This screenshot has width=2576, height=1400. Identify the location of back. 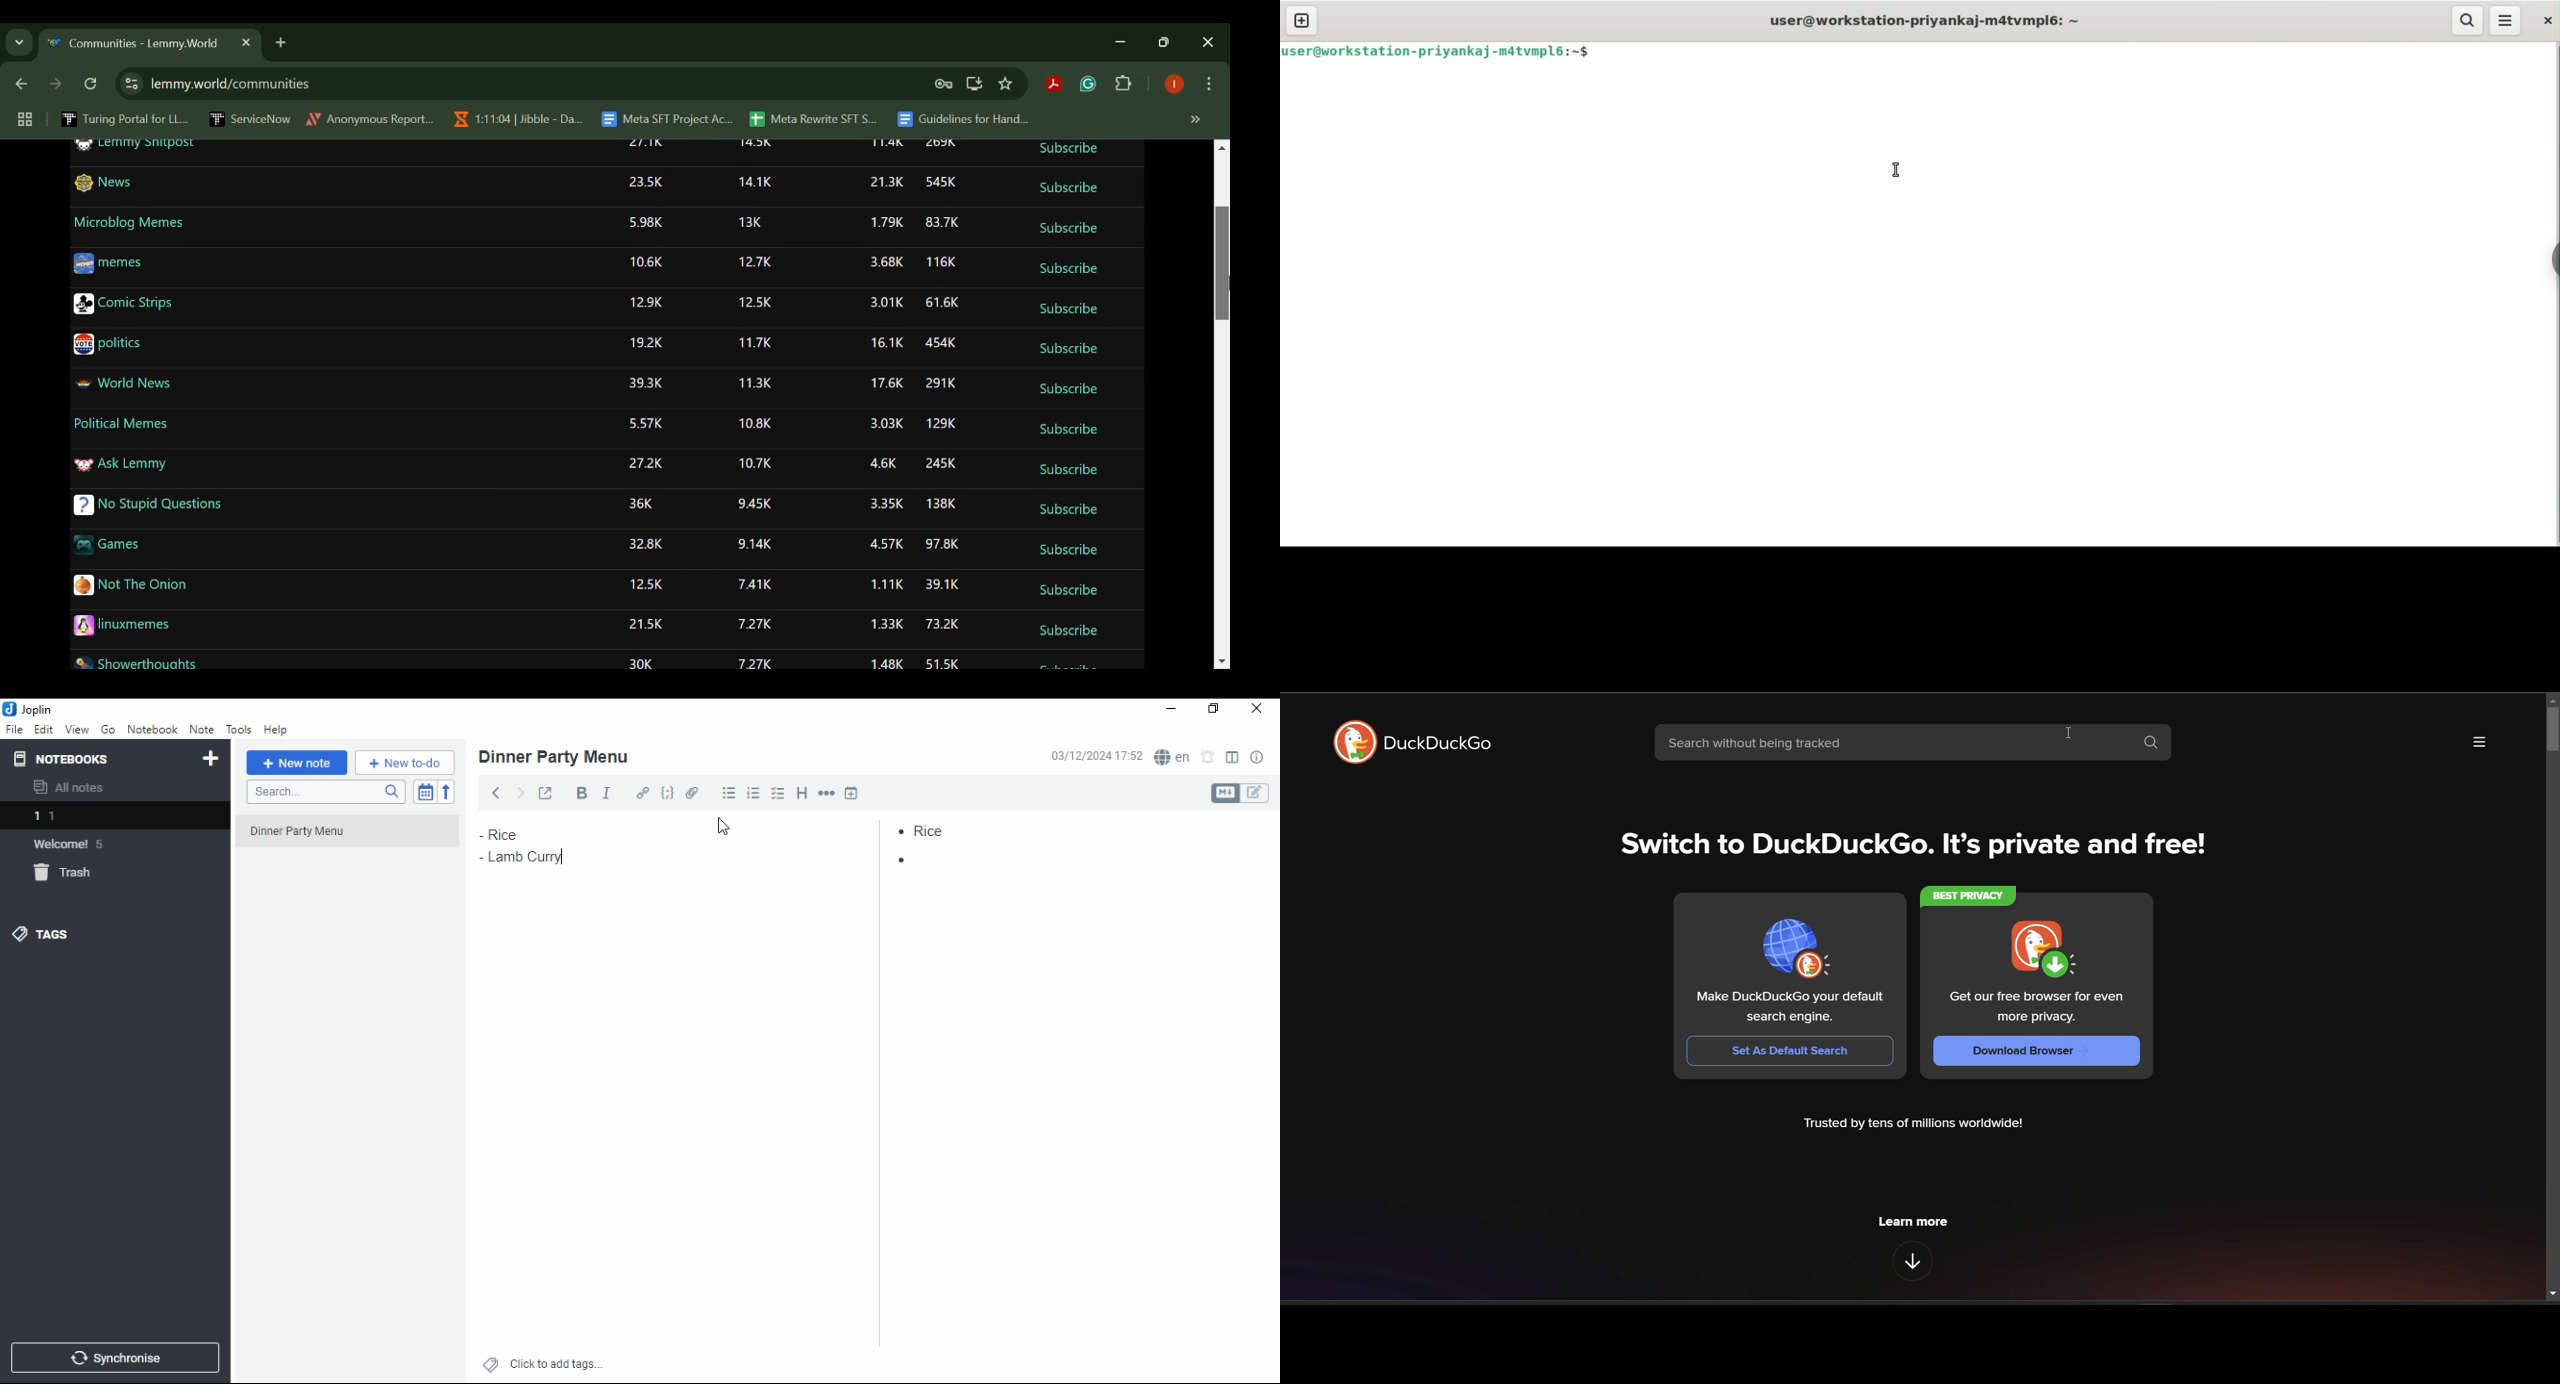
(492, 791).